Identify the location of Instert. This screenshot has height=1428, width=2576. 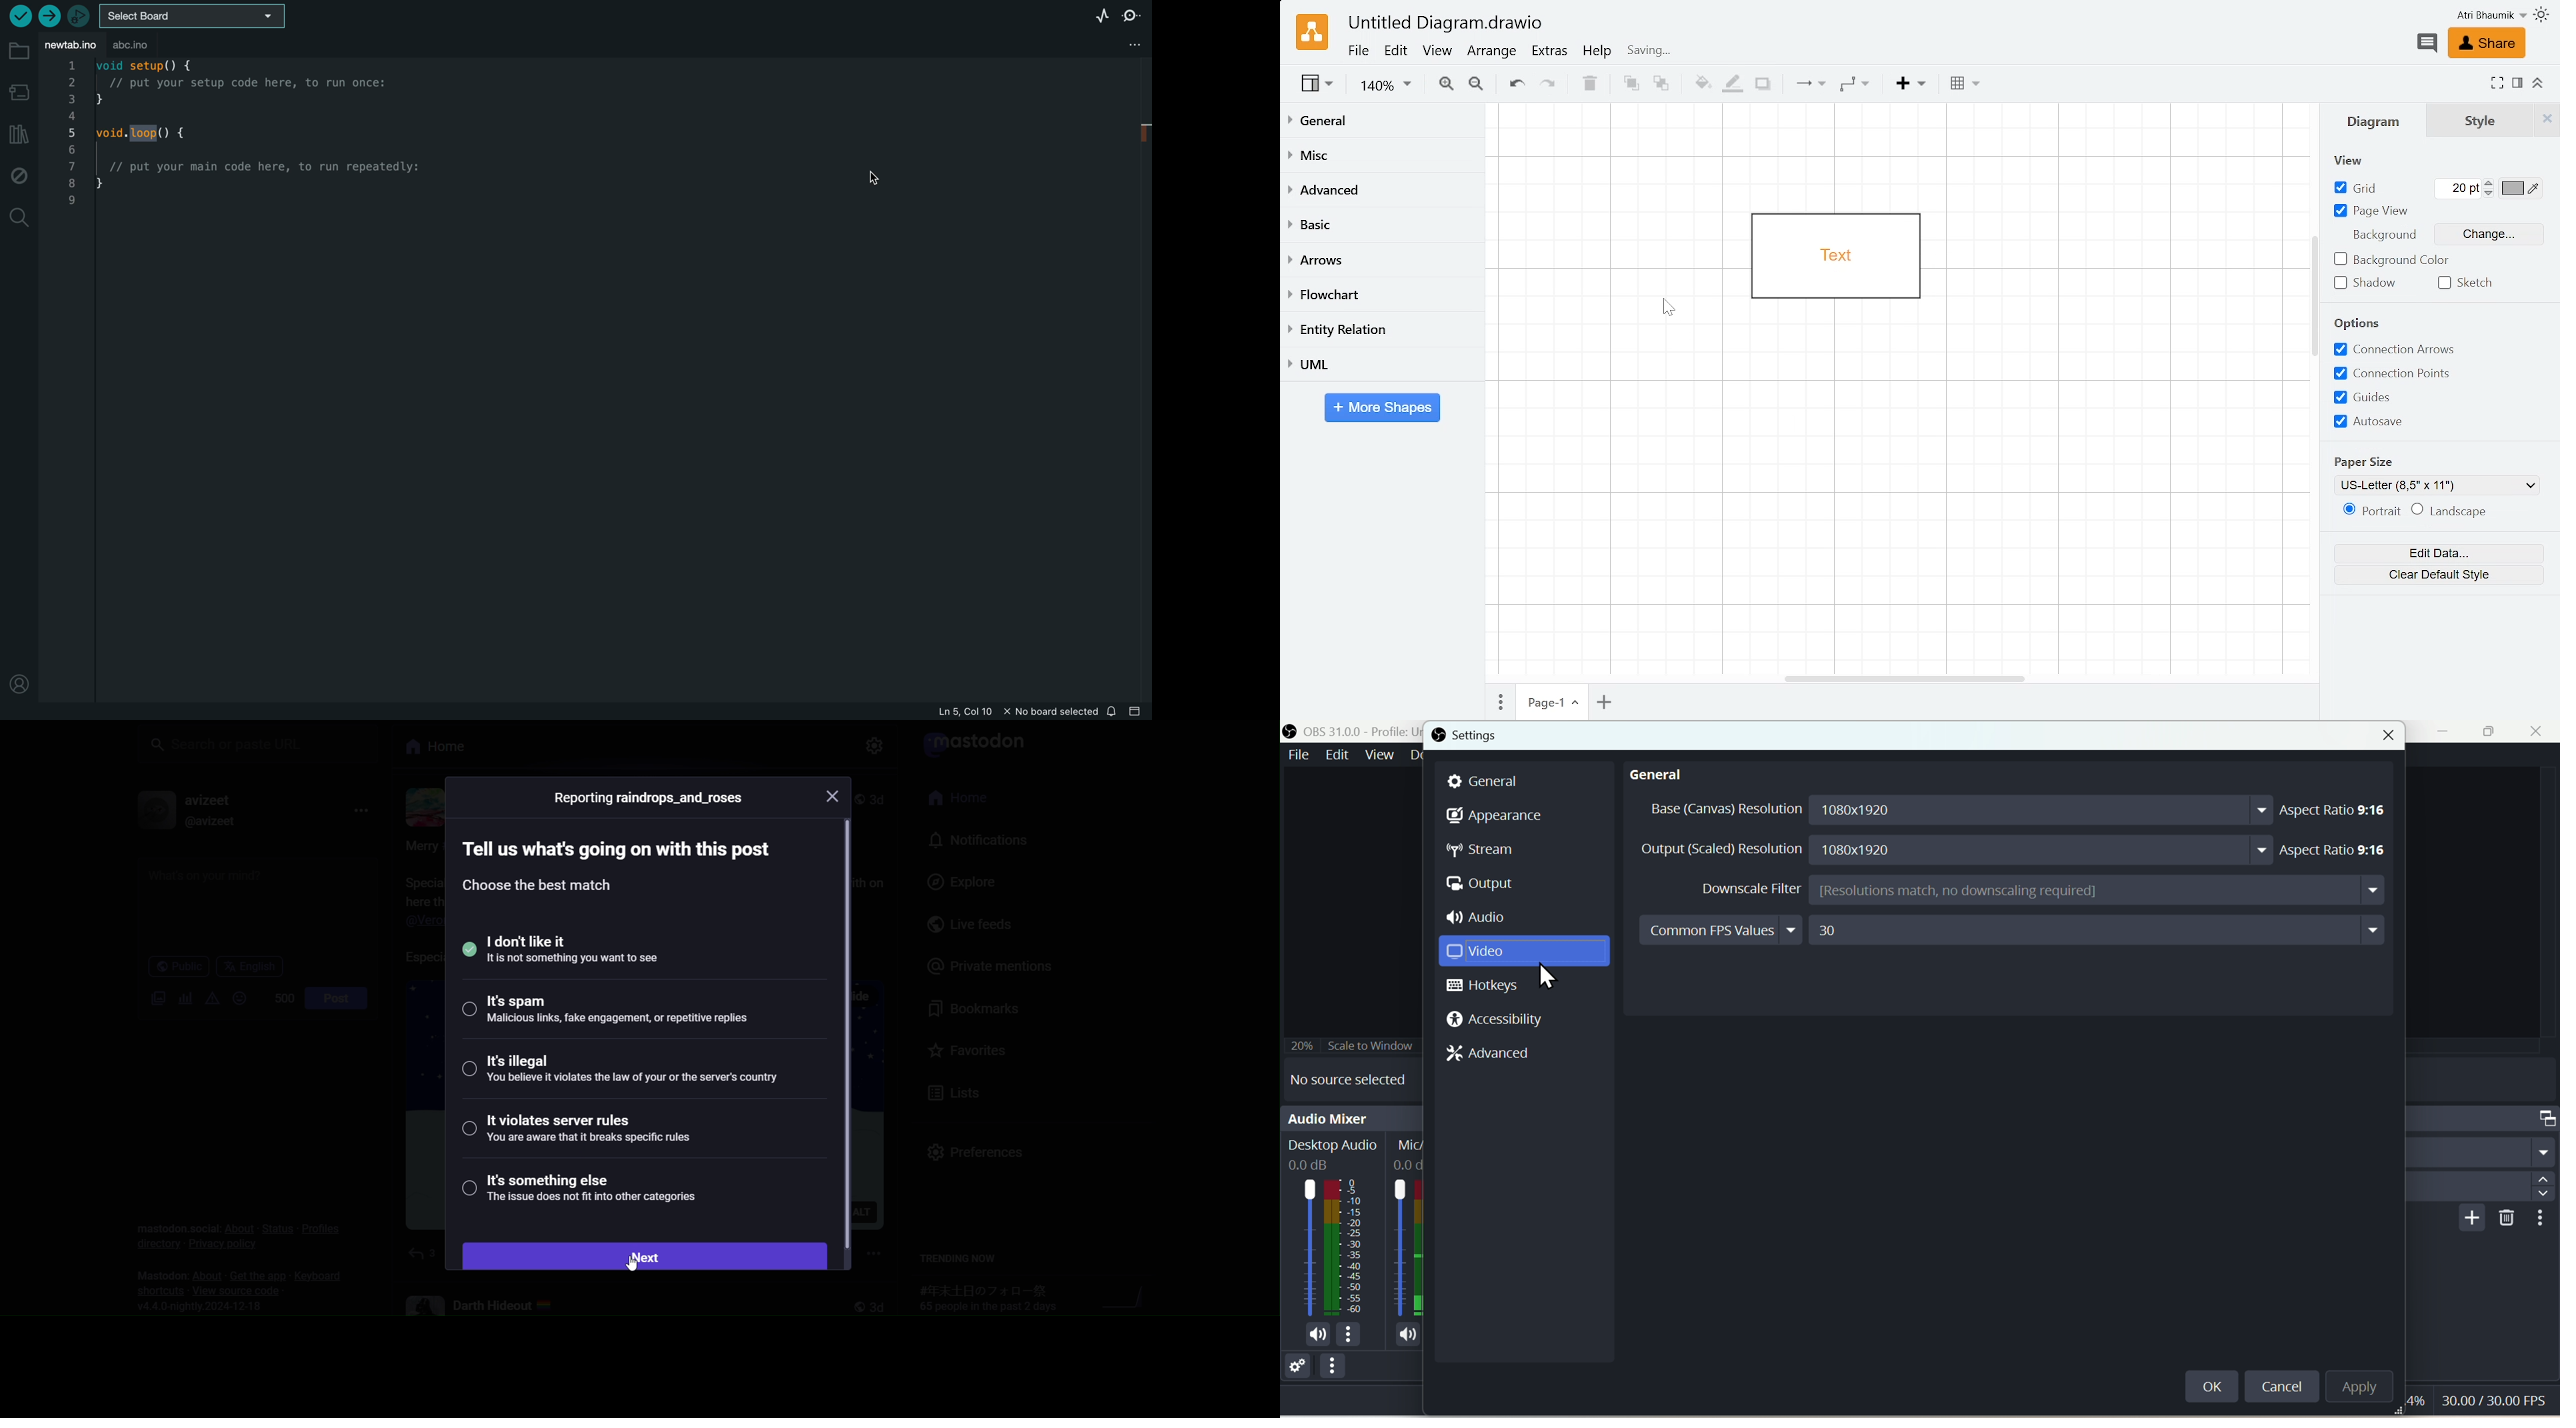
(1910, 85).